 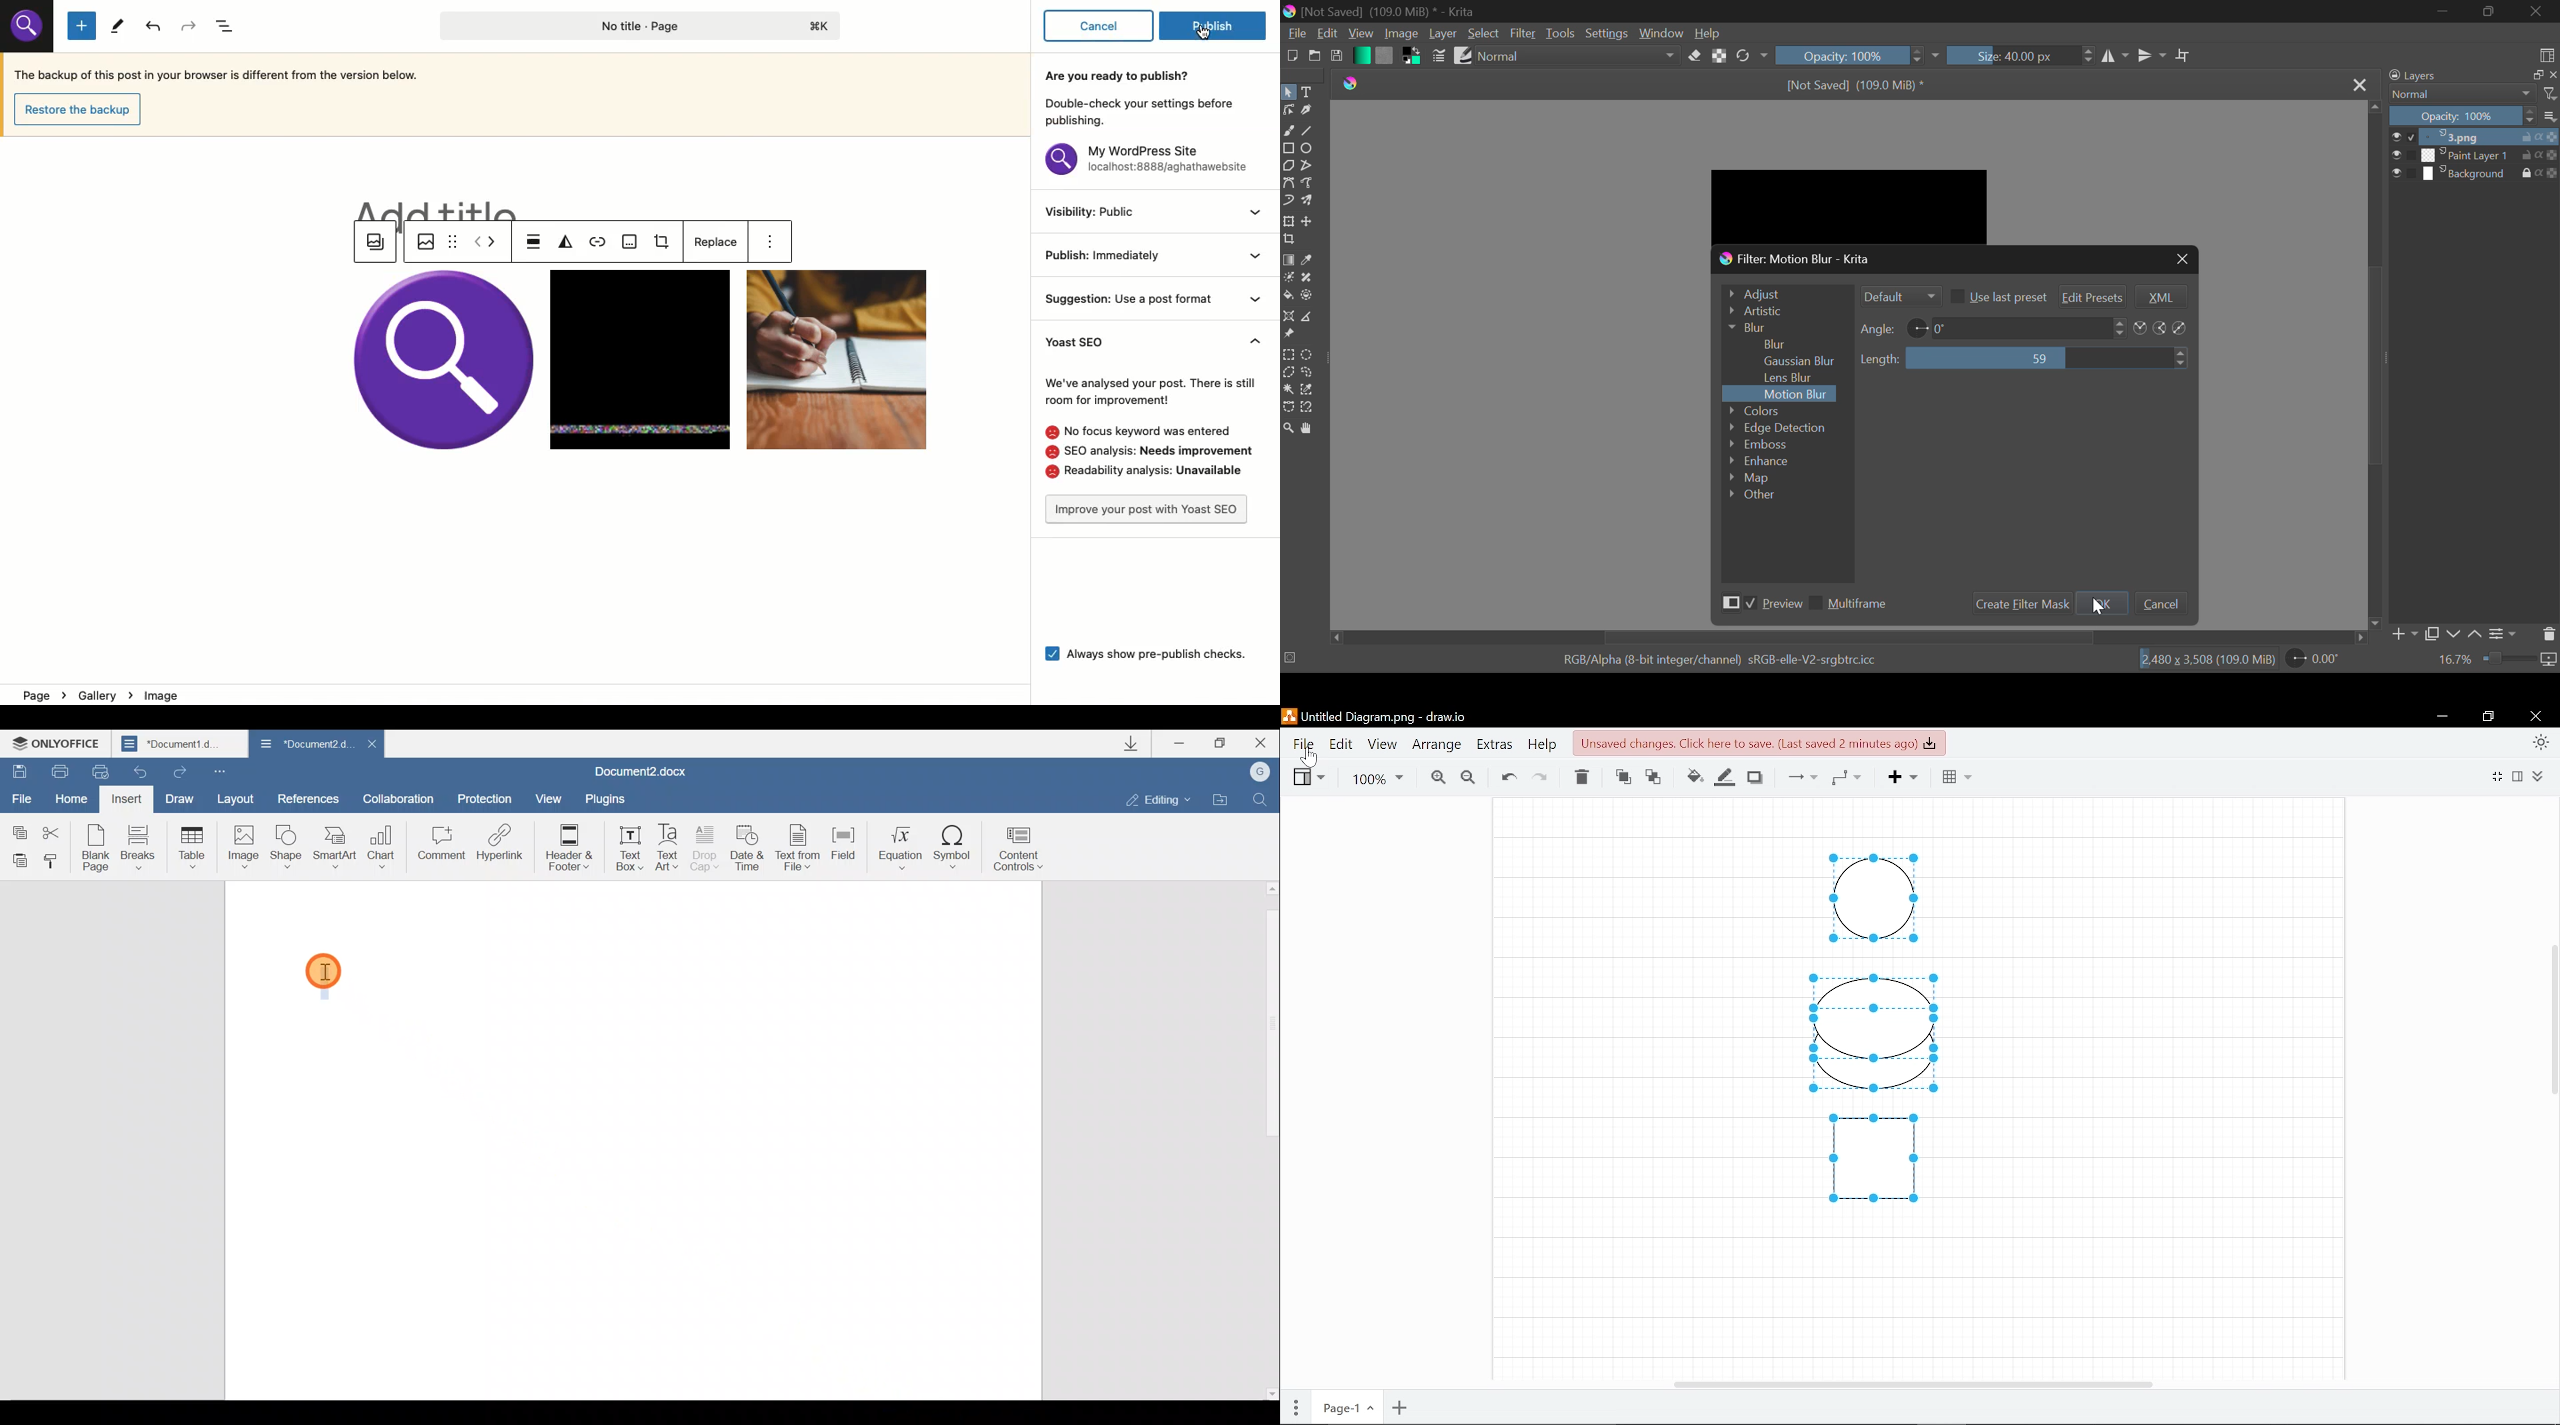 I want to click on Continuous Selection Tool, so click(x=1288, y=389).